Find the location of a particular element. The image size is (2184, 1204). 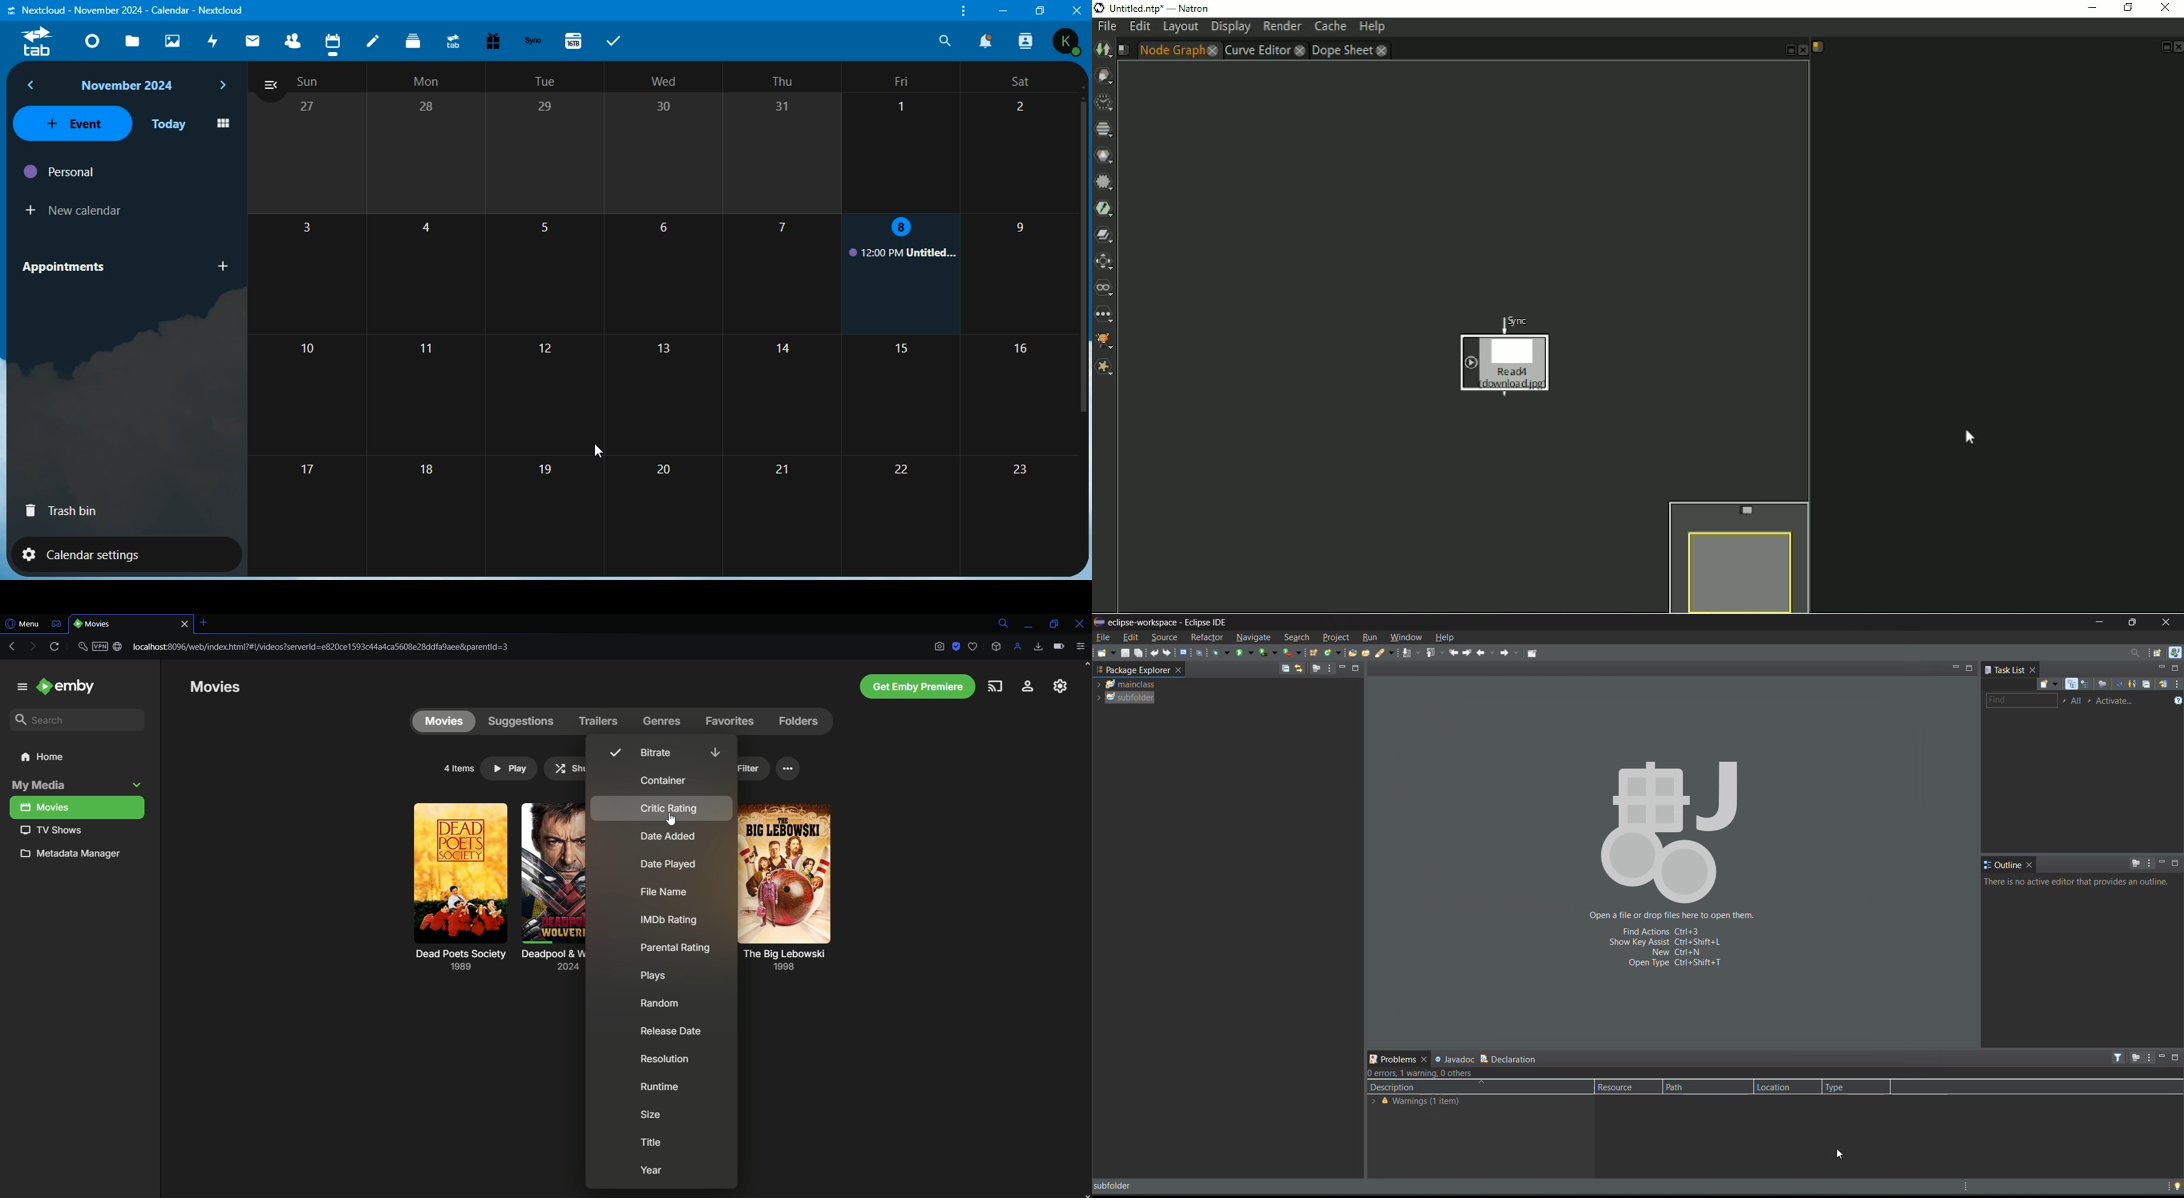

maximize is located at coordinates (1970, 667).